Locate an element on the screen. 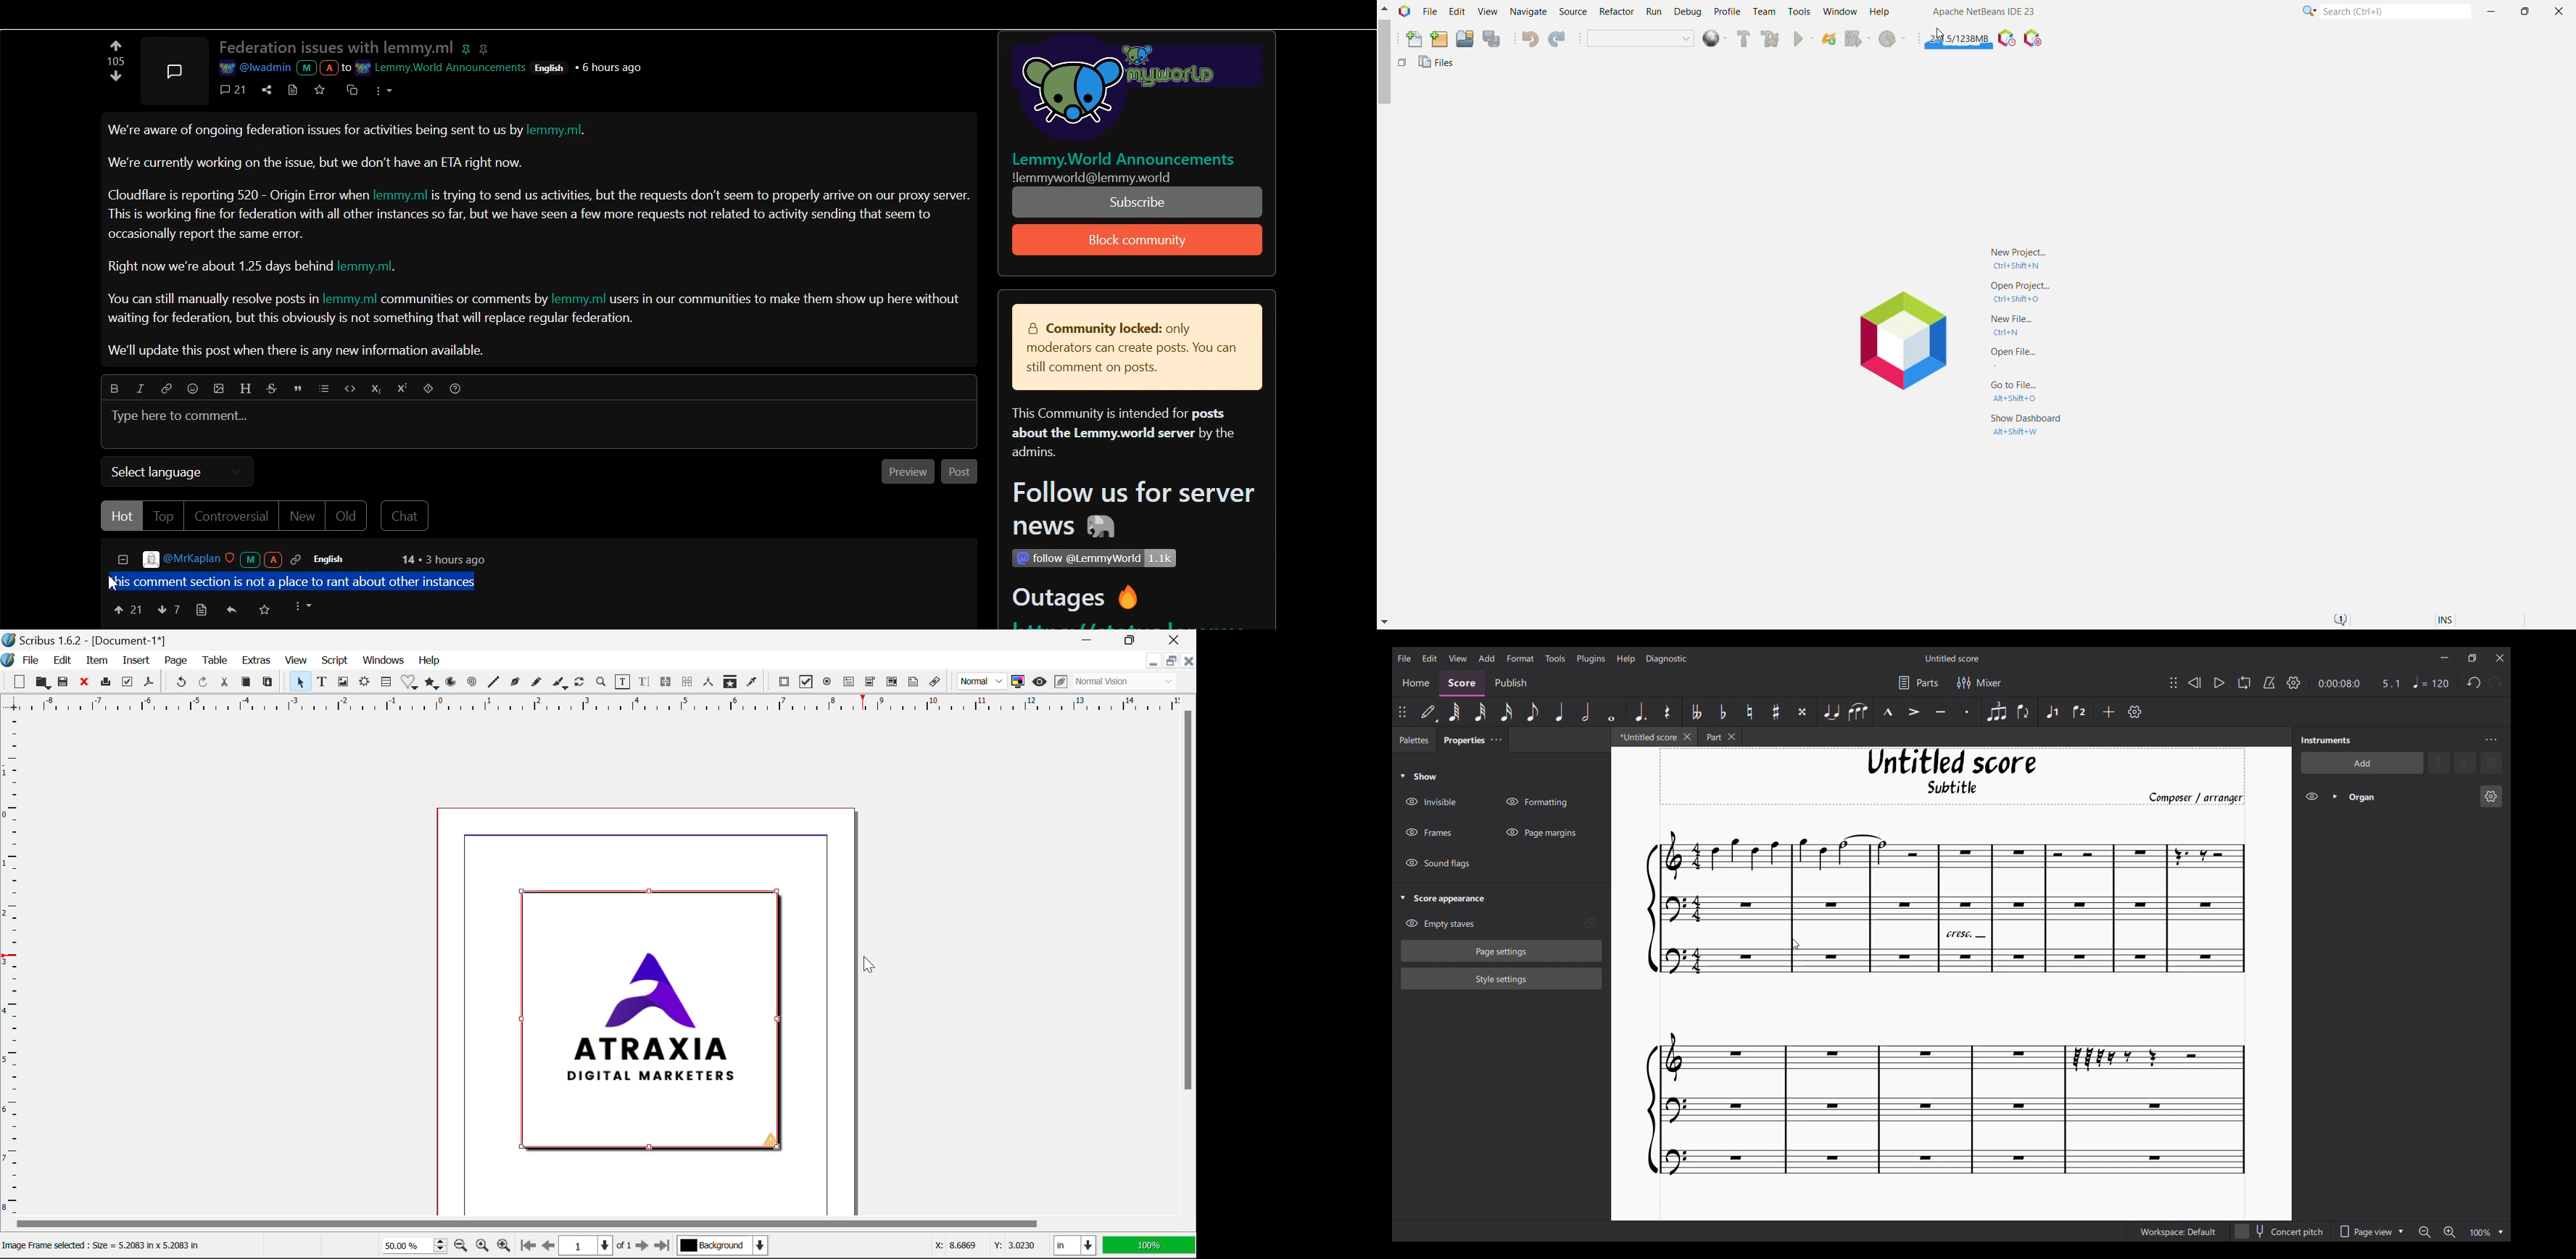  Close interface is located at coordinates (2500, 658).